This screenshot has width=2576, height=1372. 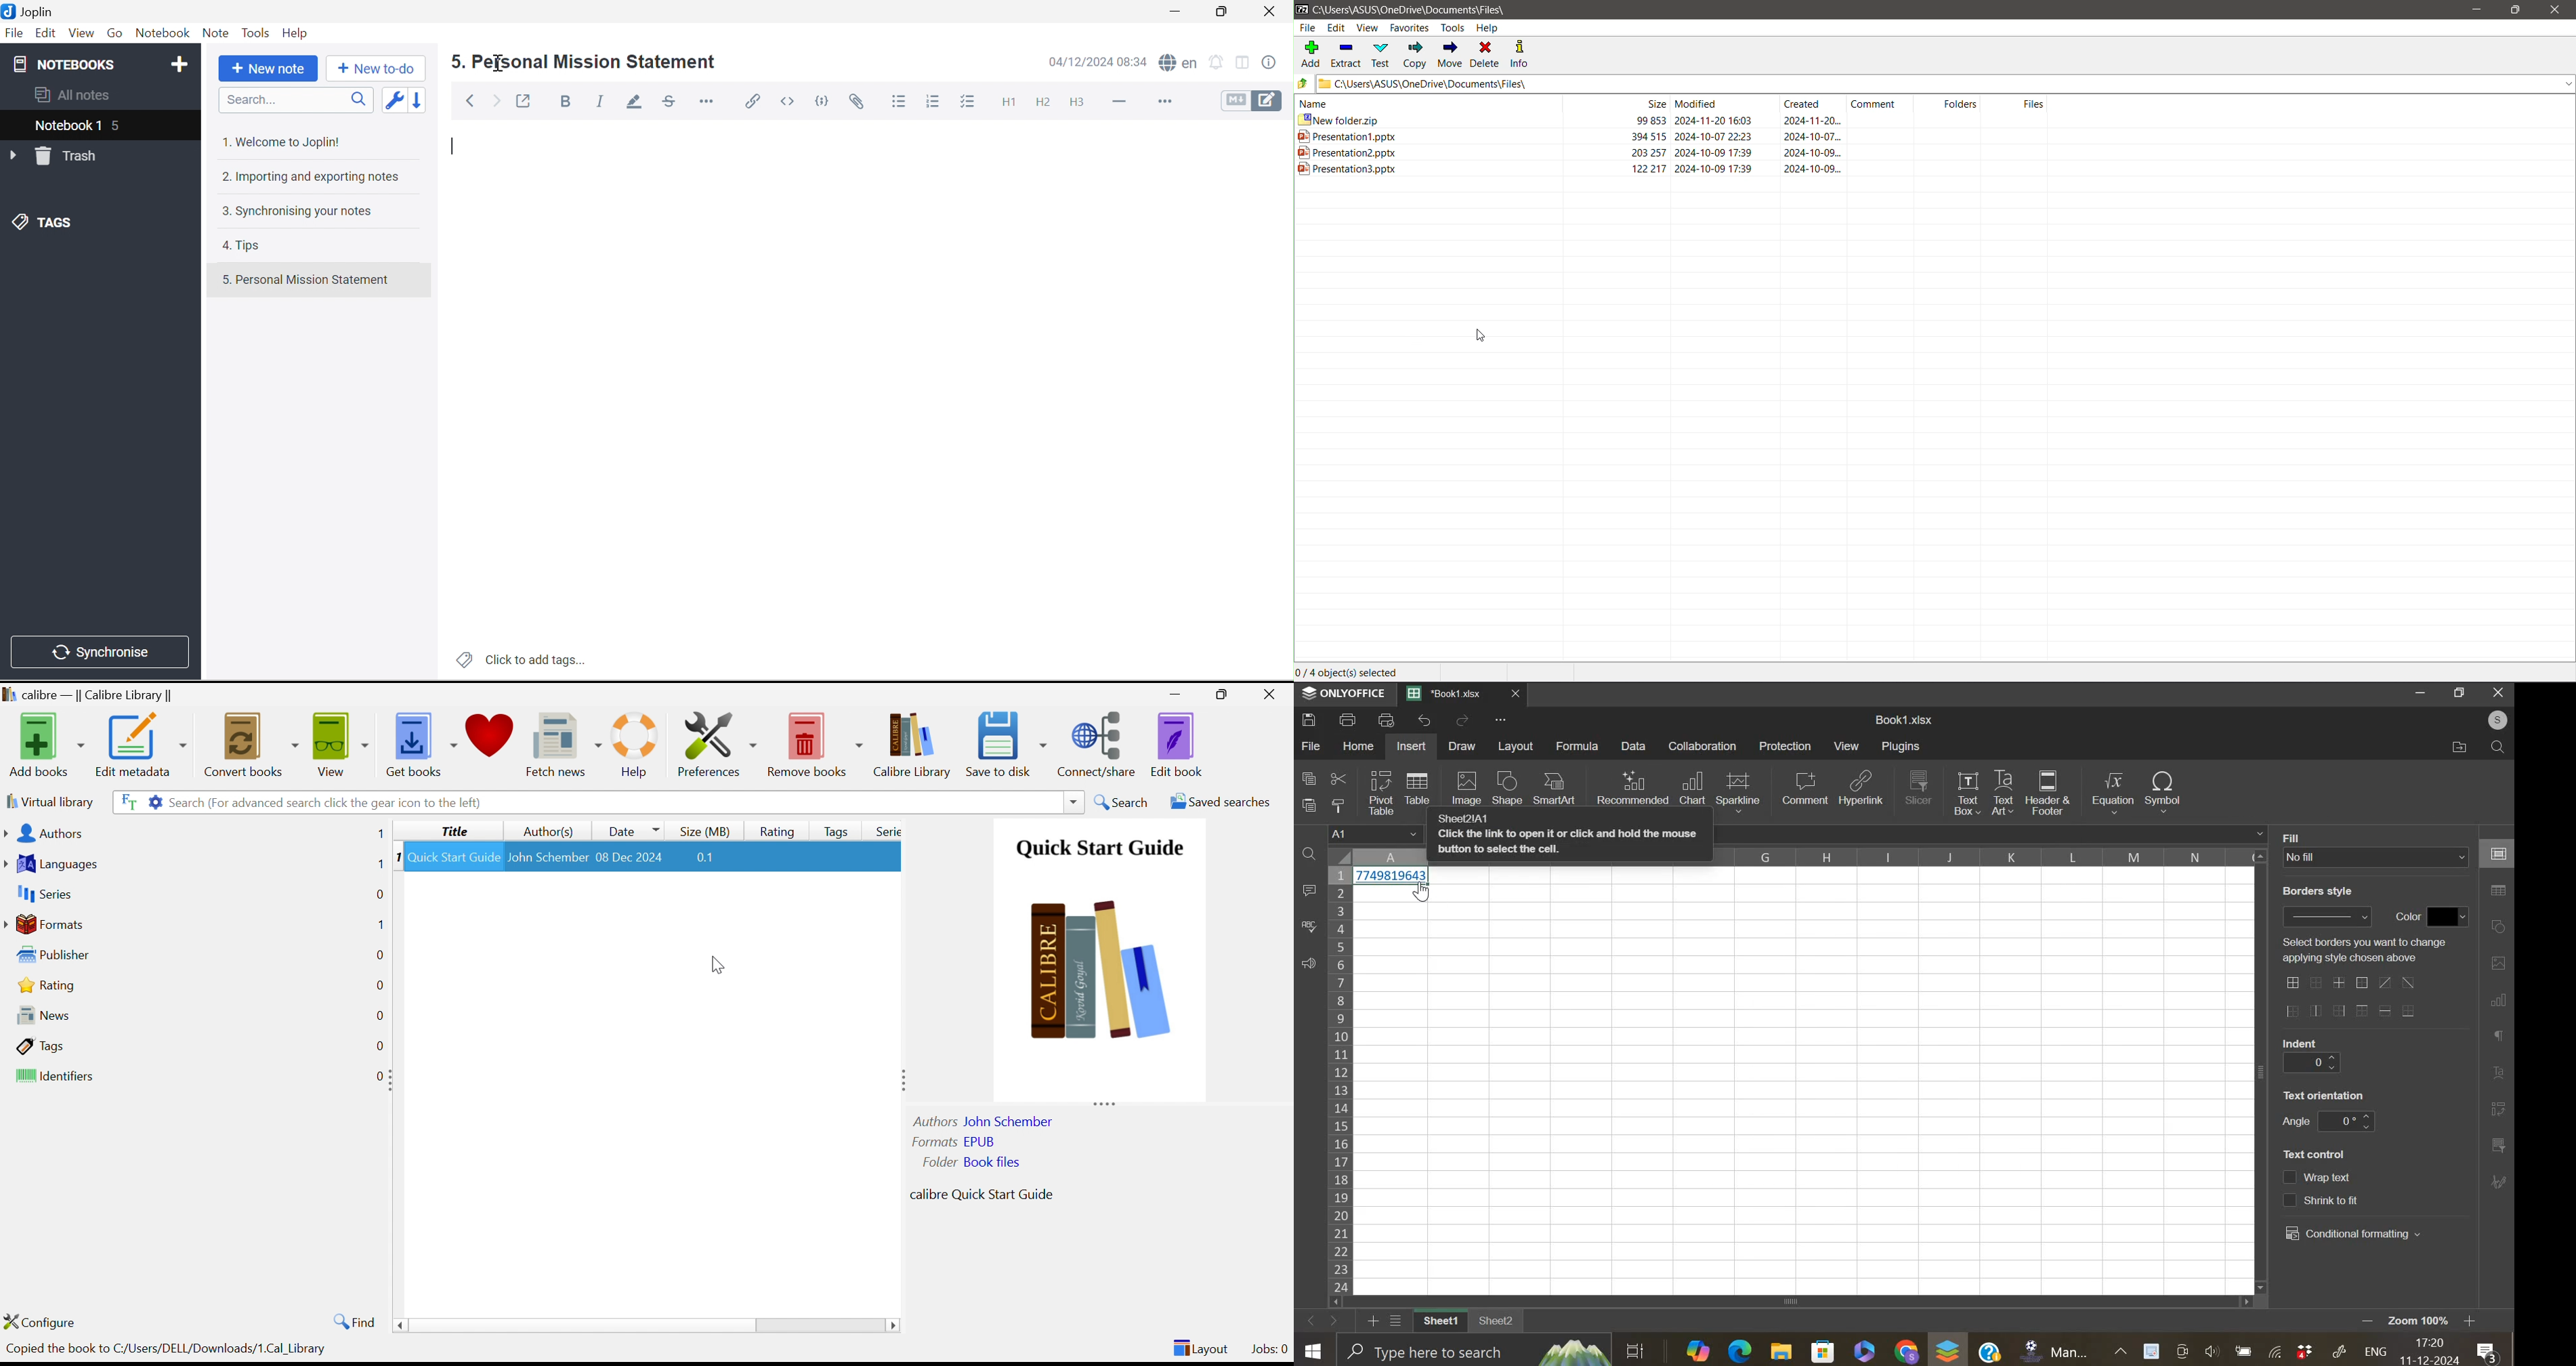 I want to click on Highlight, so click(x=637, y=103).